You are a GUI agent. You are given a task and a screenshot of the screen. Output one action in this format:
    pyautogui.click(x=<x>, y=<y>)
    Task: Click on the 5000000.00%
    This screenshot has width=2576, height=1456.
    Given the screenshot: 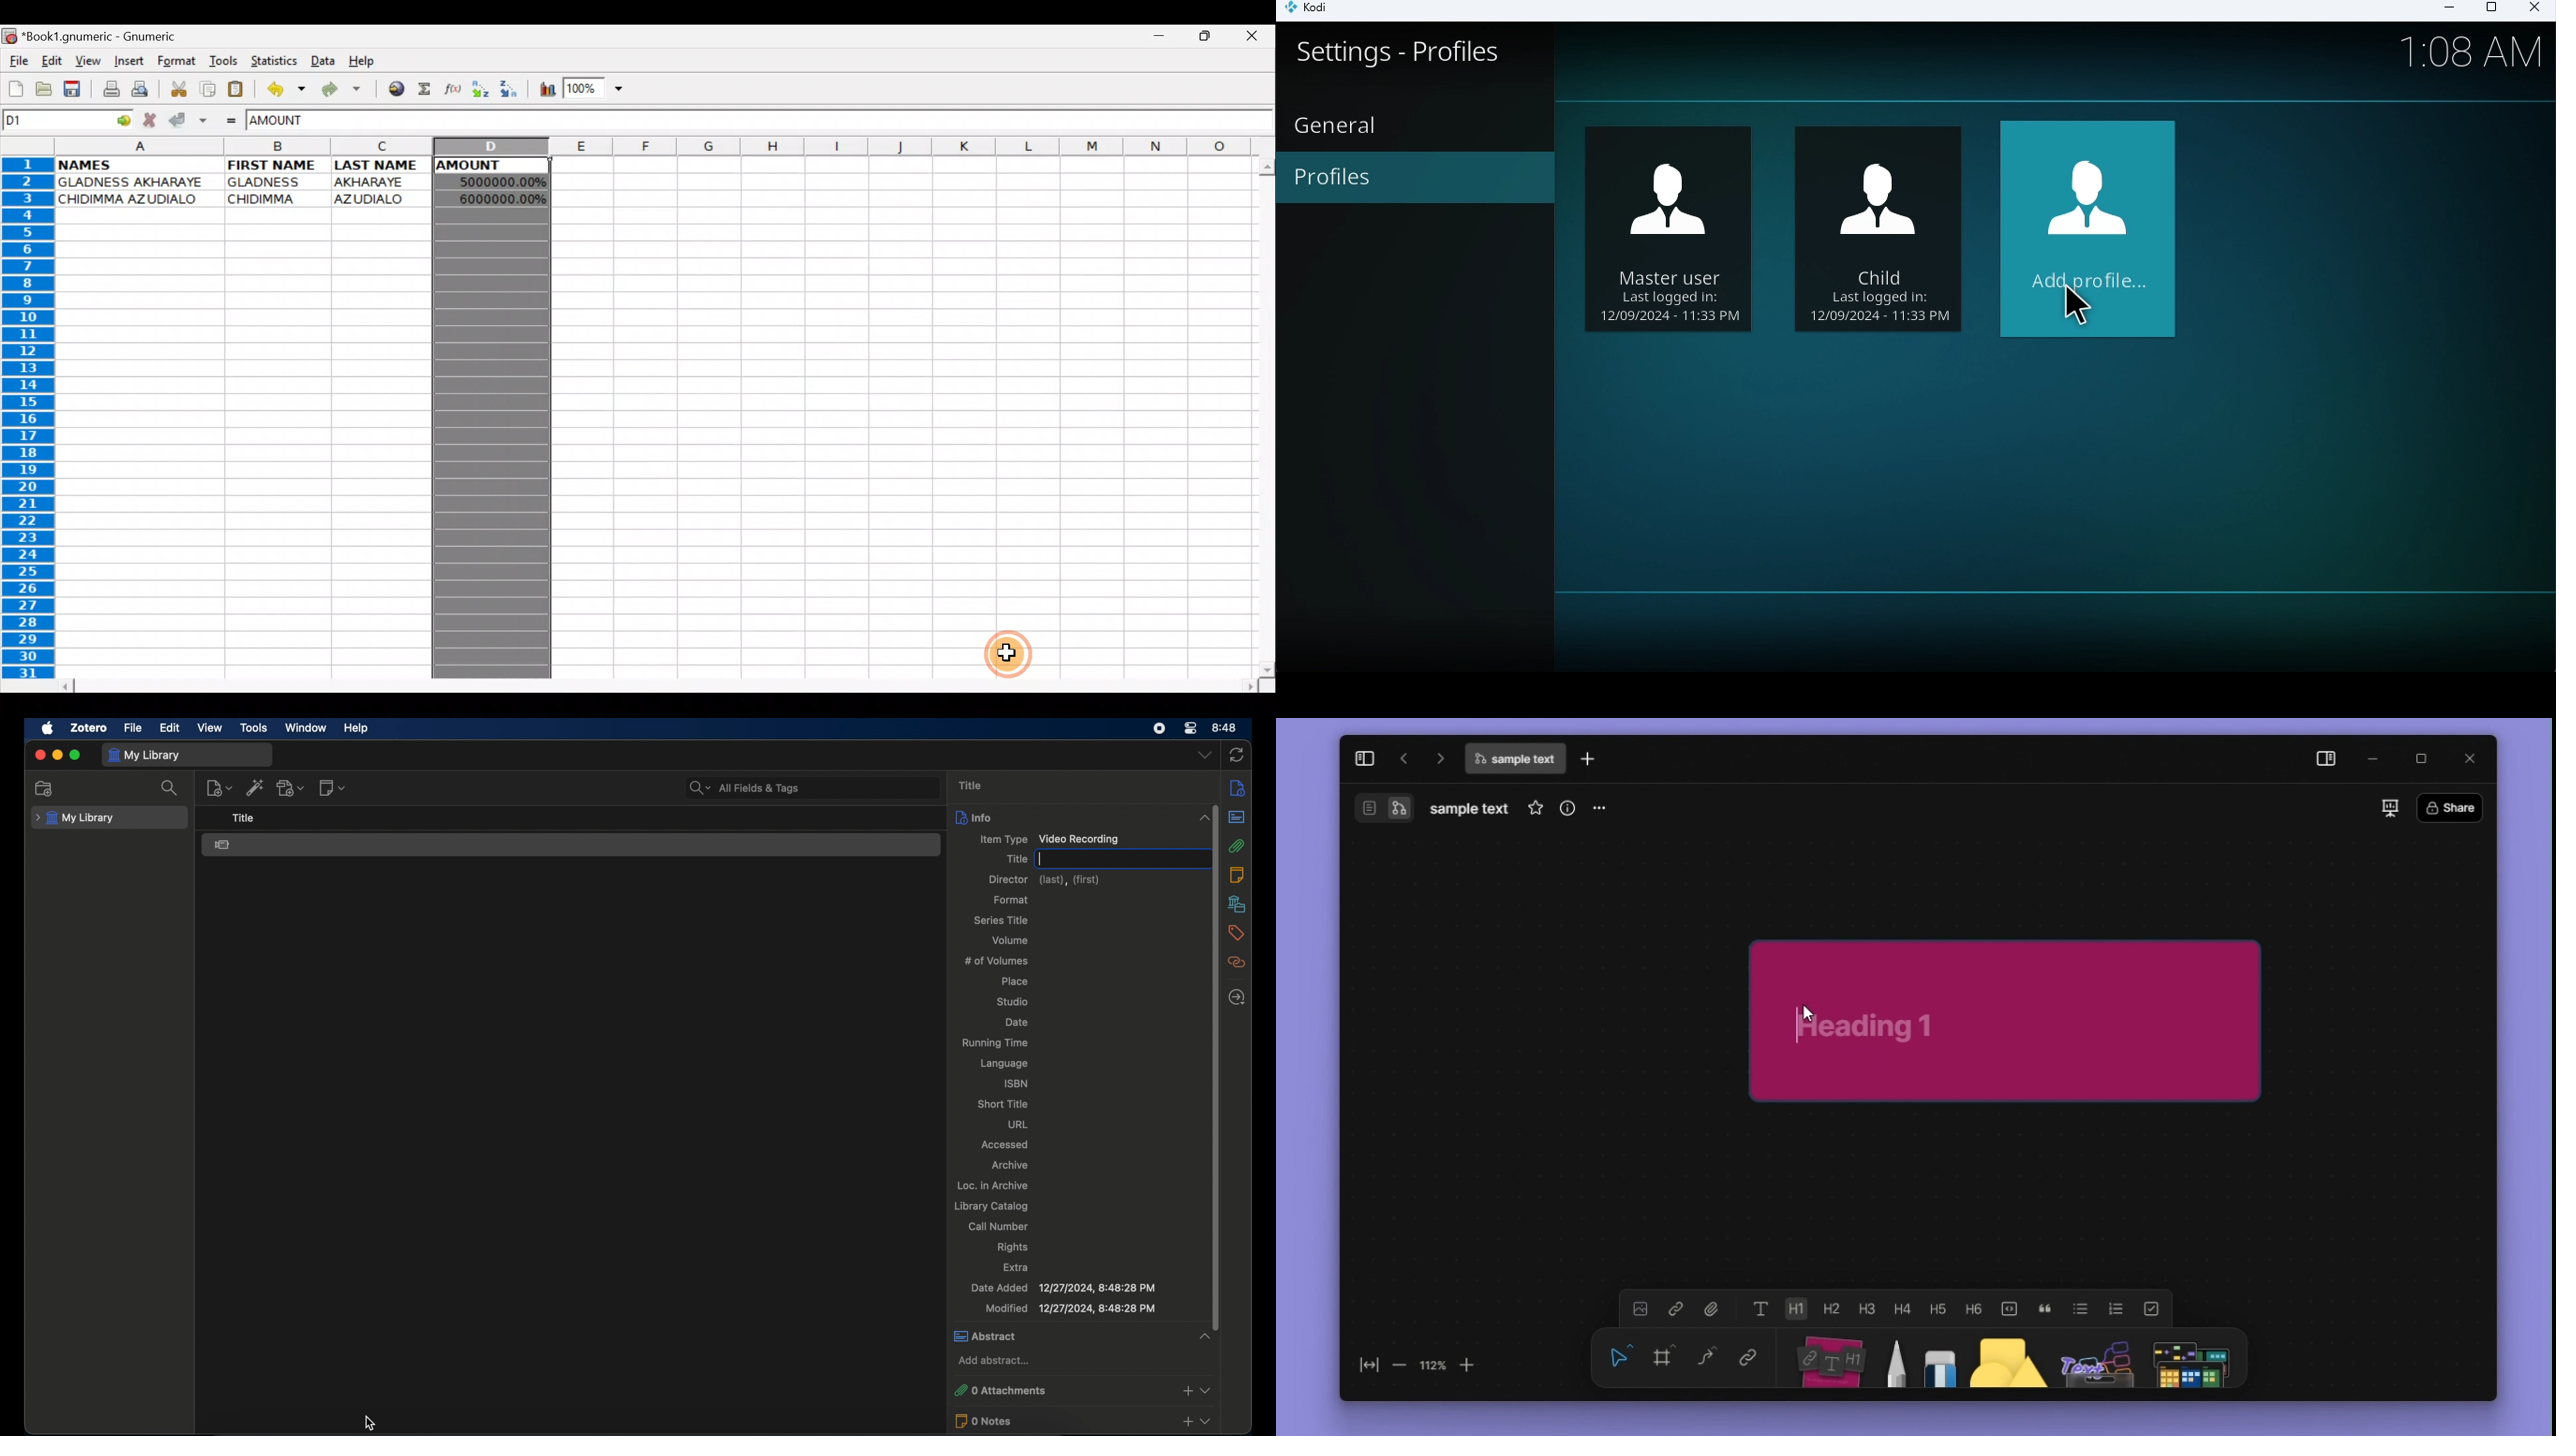 What is the action you would take?
    pyautogui.click(x=493, y=180)
    